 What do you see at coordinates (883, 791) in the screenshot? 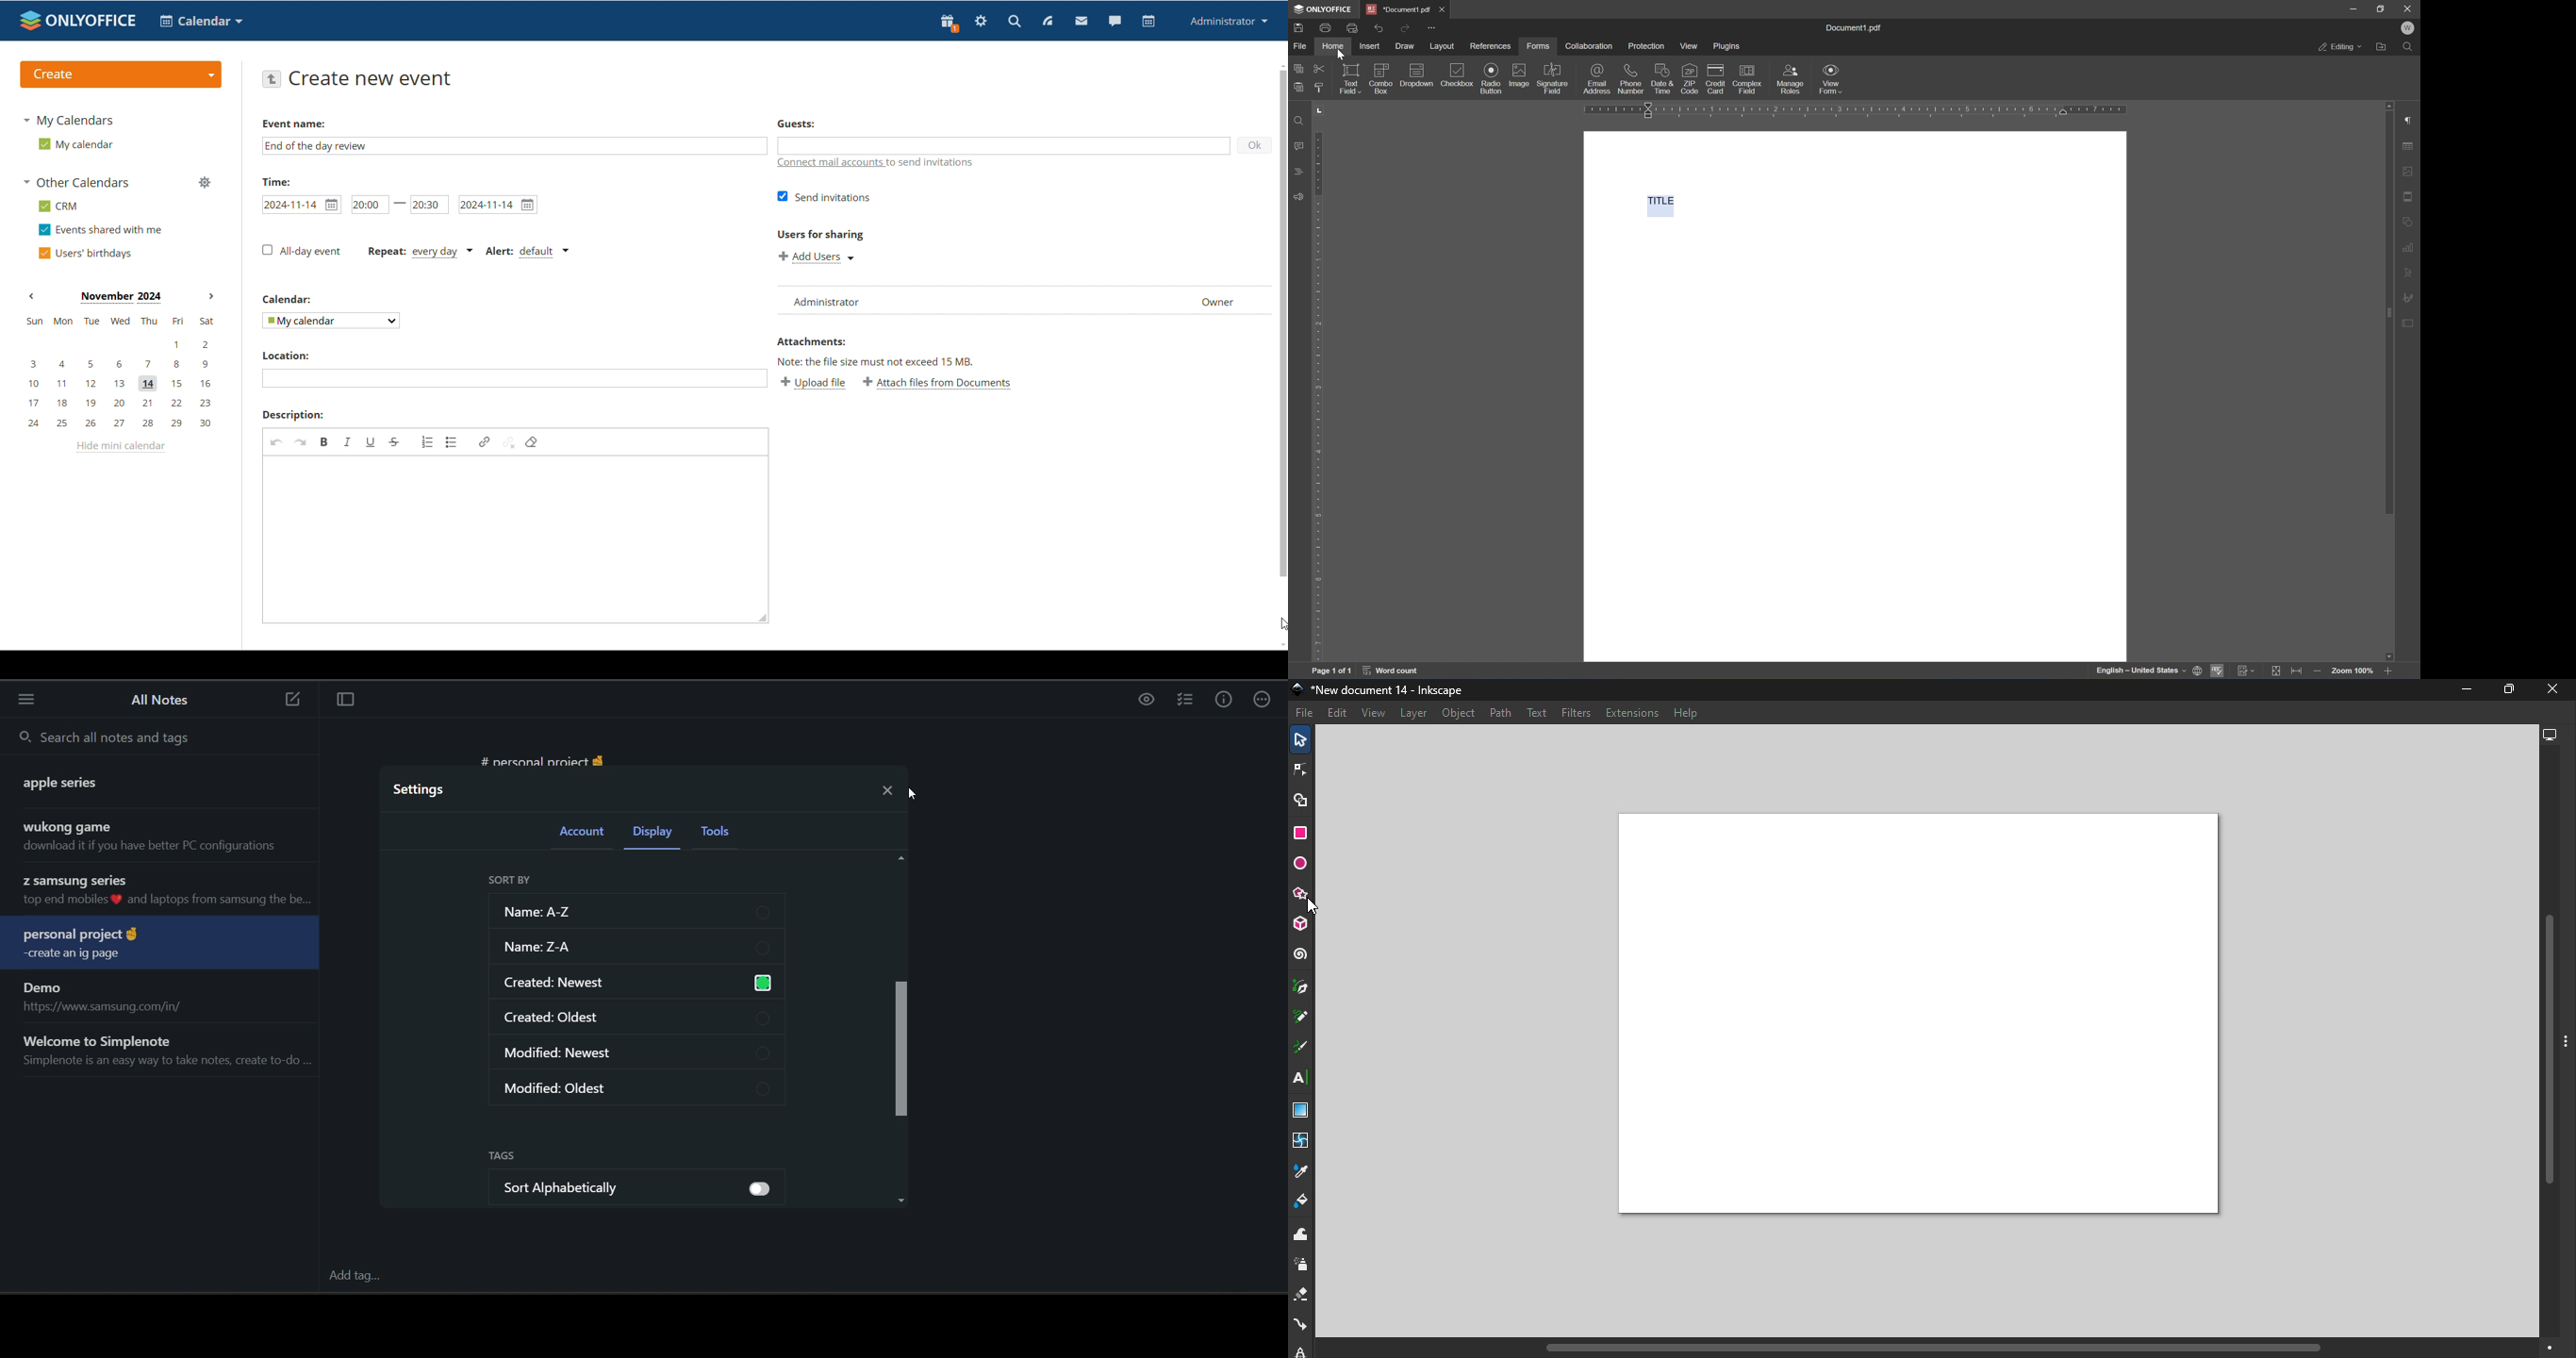
I see `close` at bounding box center [883, 791].